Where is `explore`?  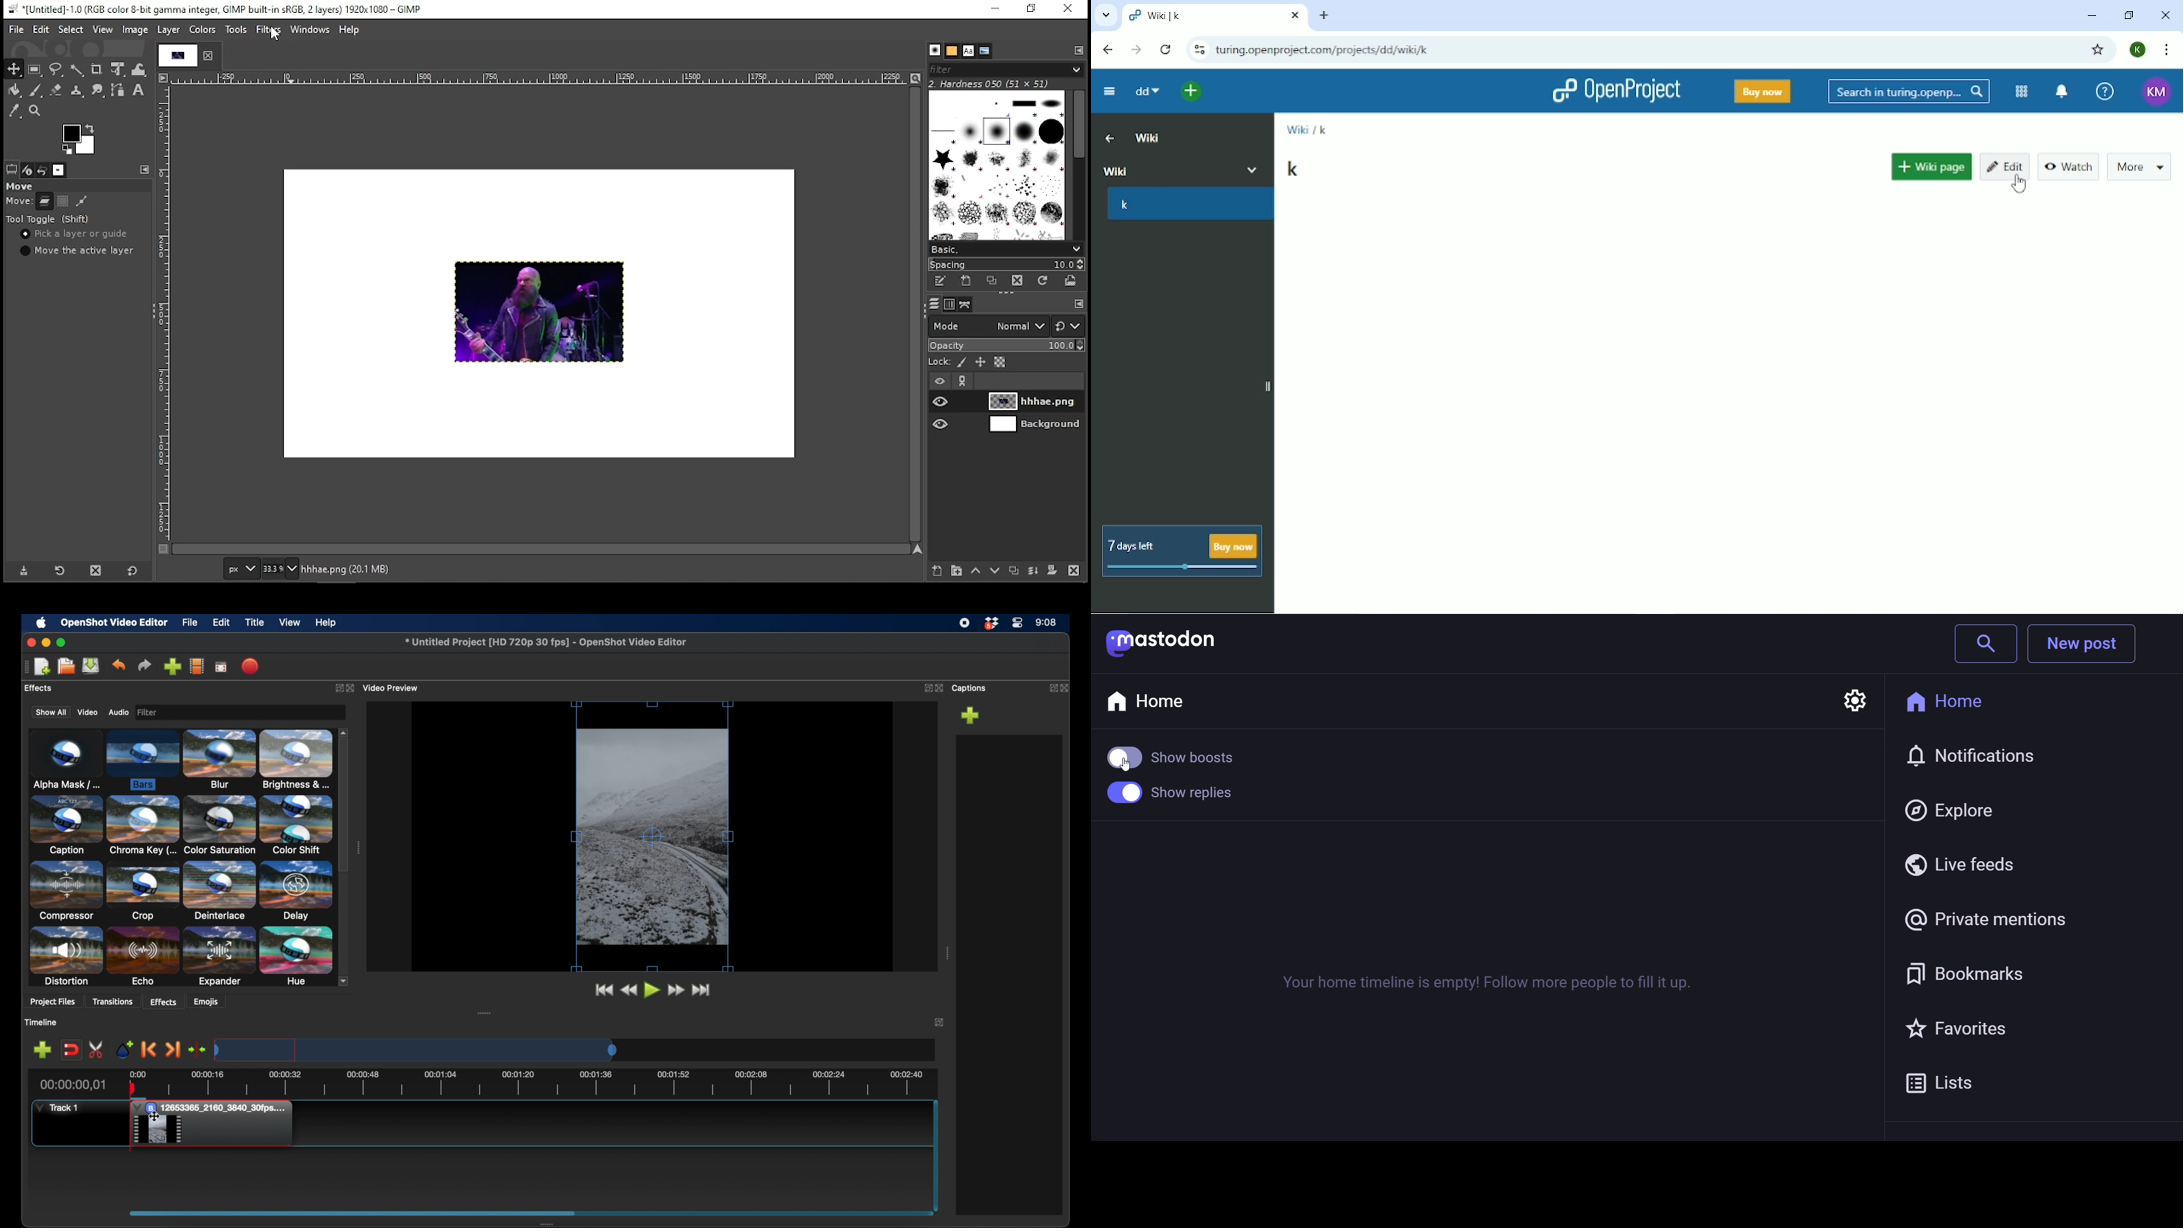
explore is located at coordinates (1955, 806).